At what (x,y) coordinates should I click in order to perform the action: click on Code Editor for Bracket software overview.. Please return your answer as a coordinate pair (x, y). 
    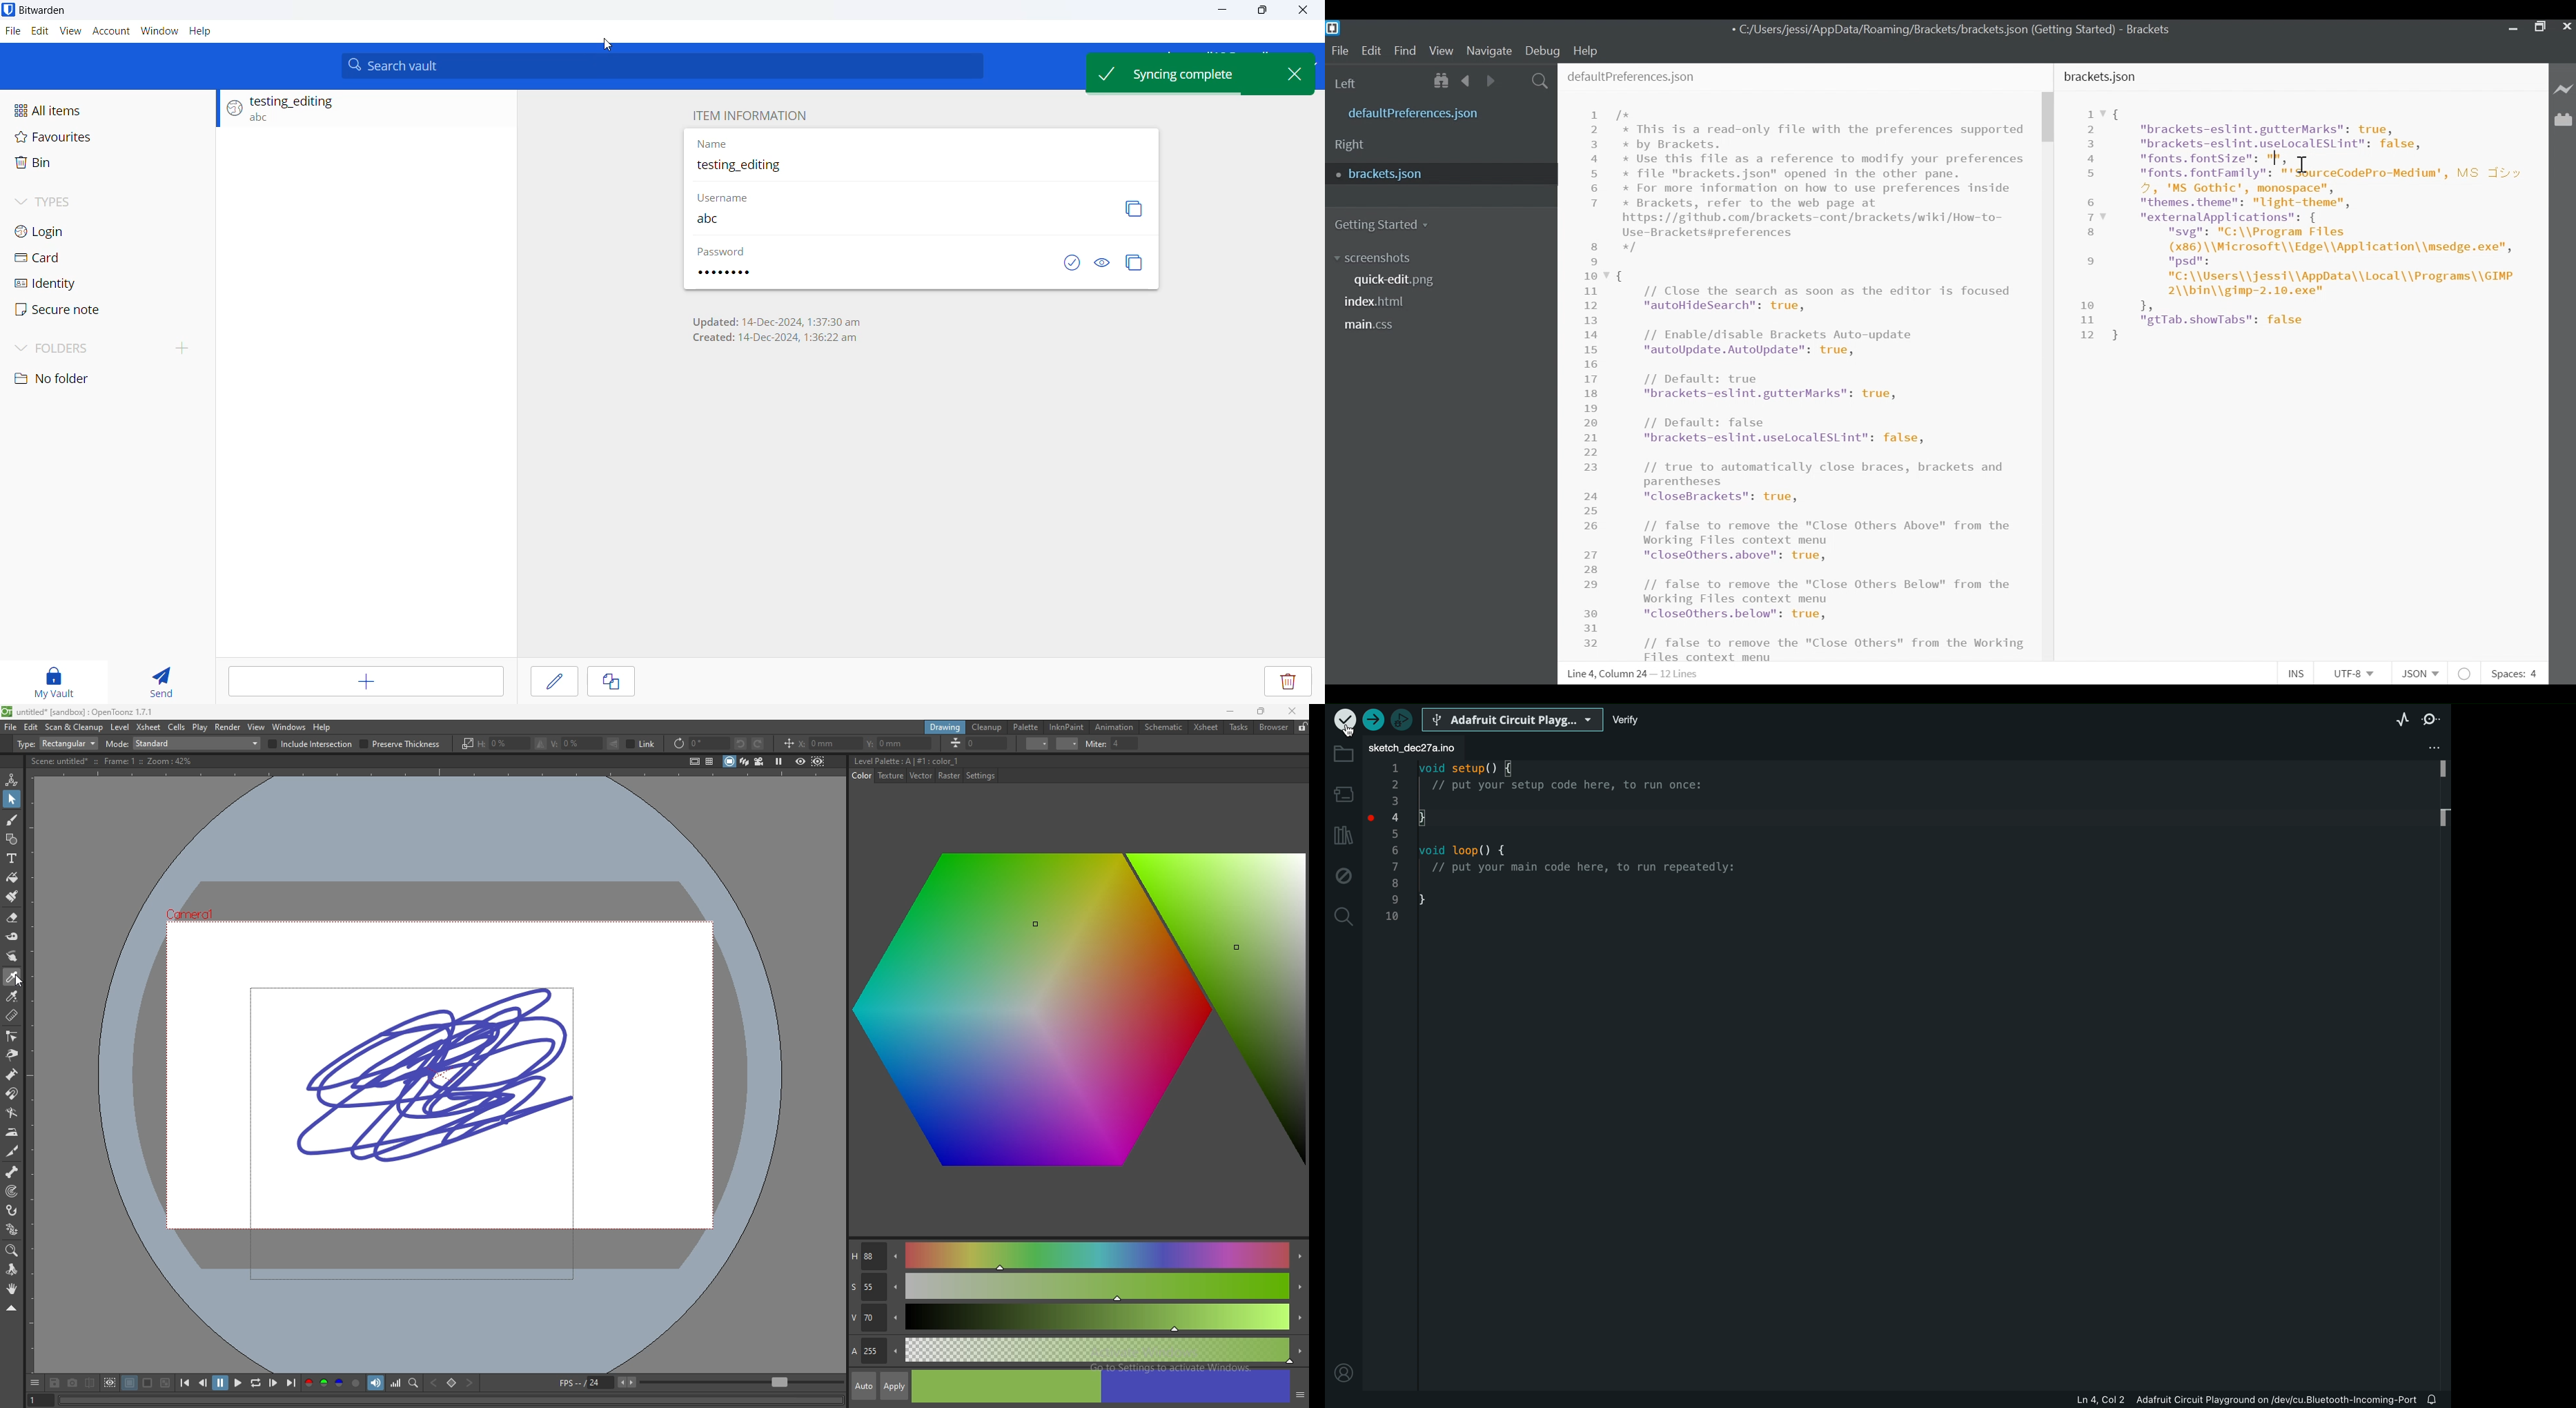
    Looking at the image, I should click on (2327, 225).